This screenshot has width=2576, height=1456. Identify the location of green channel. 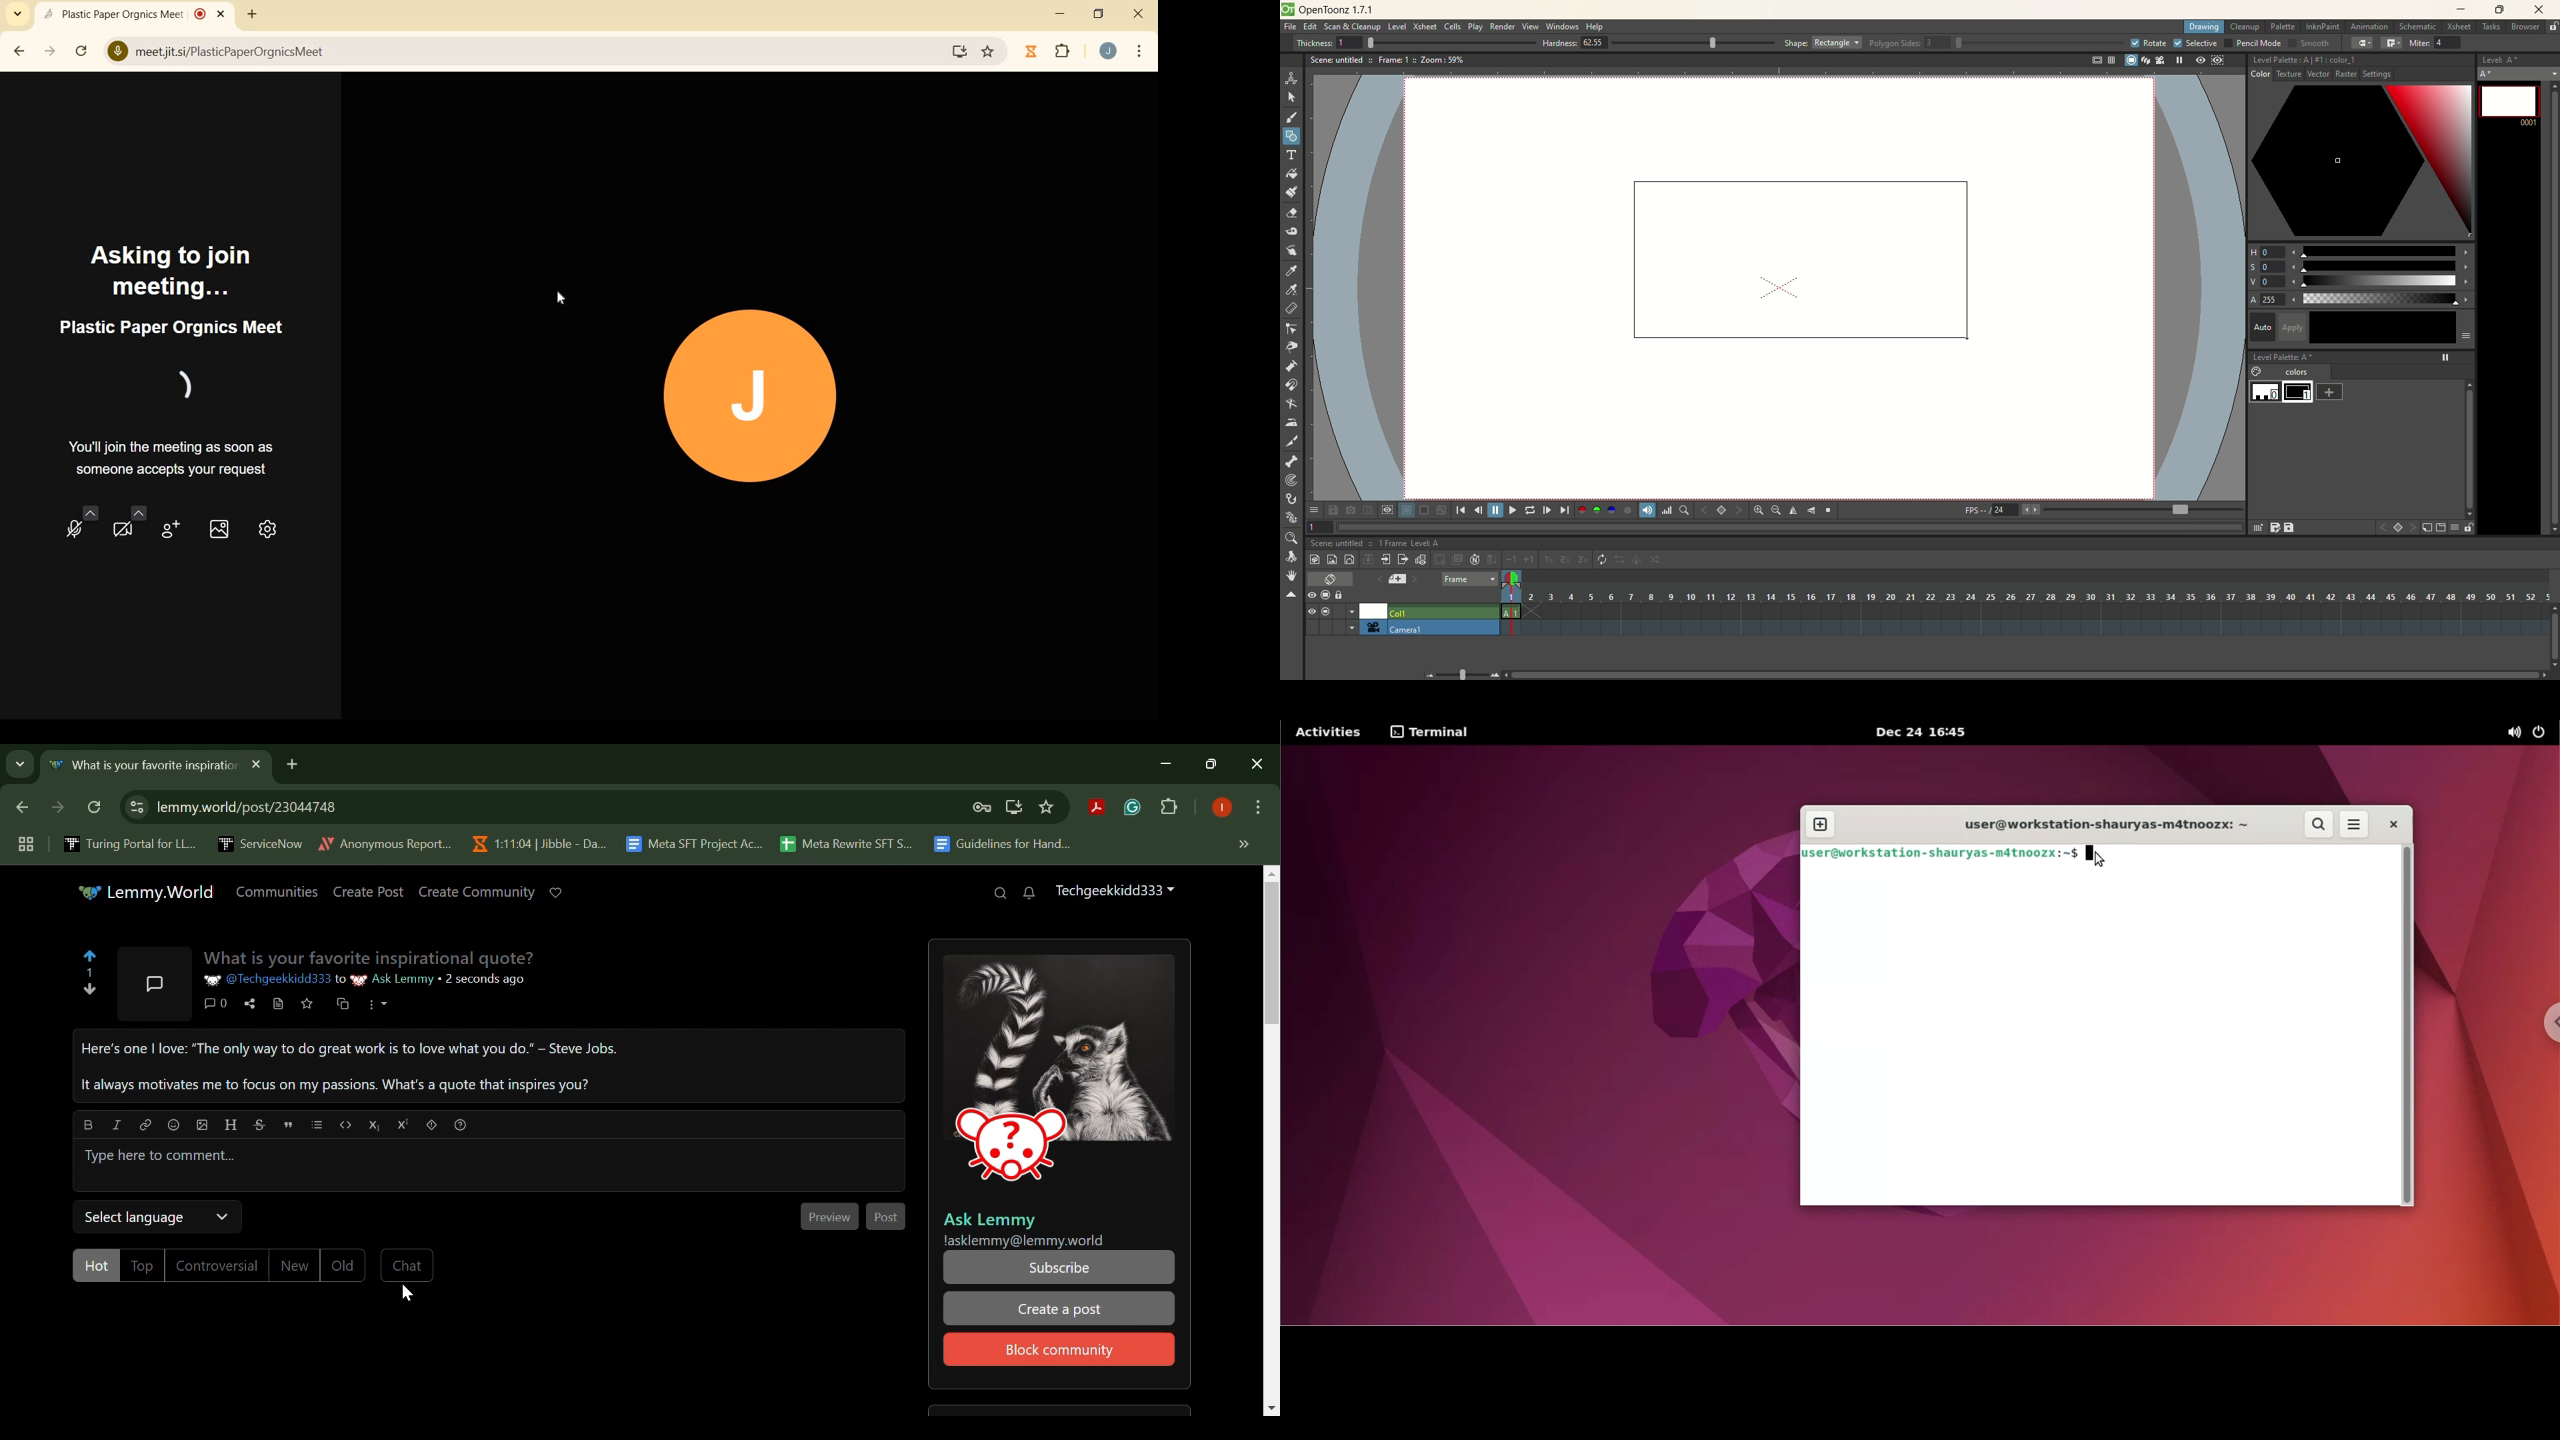
(1597, 510).